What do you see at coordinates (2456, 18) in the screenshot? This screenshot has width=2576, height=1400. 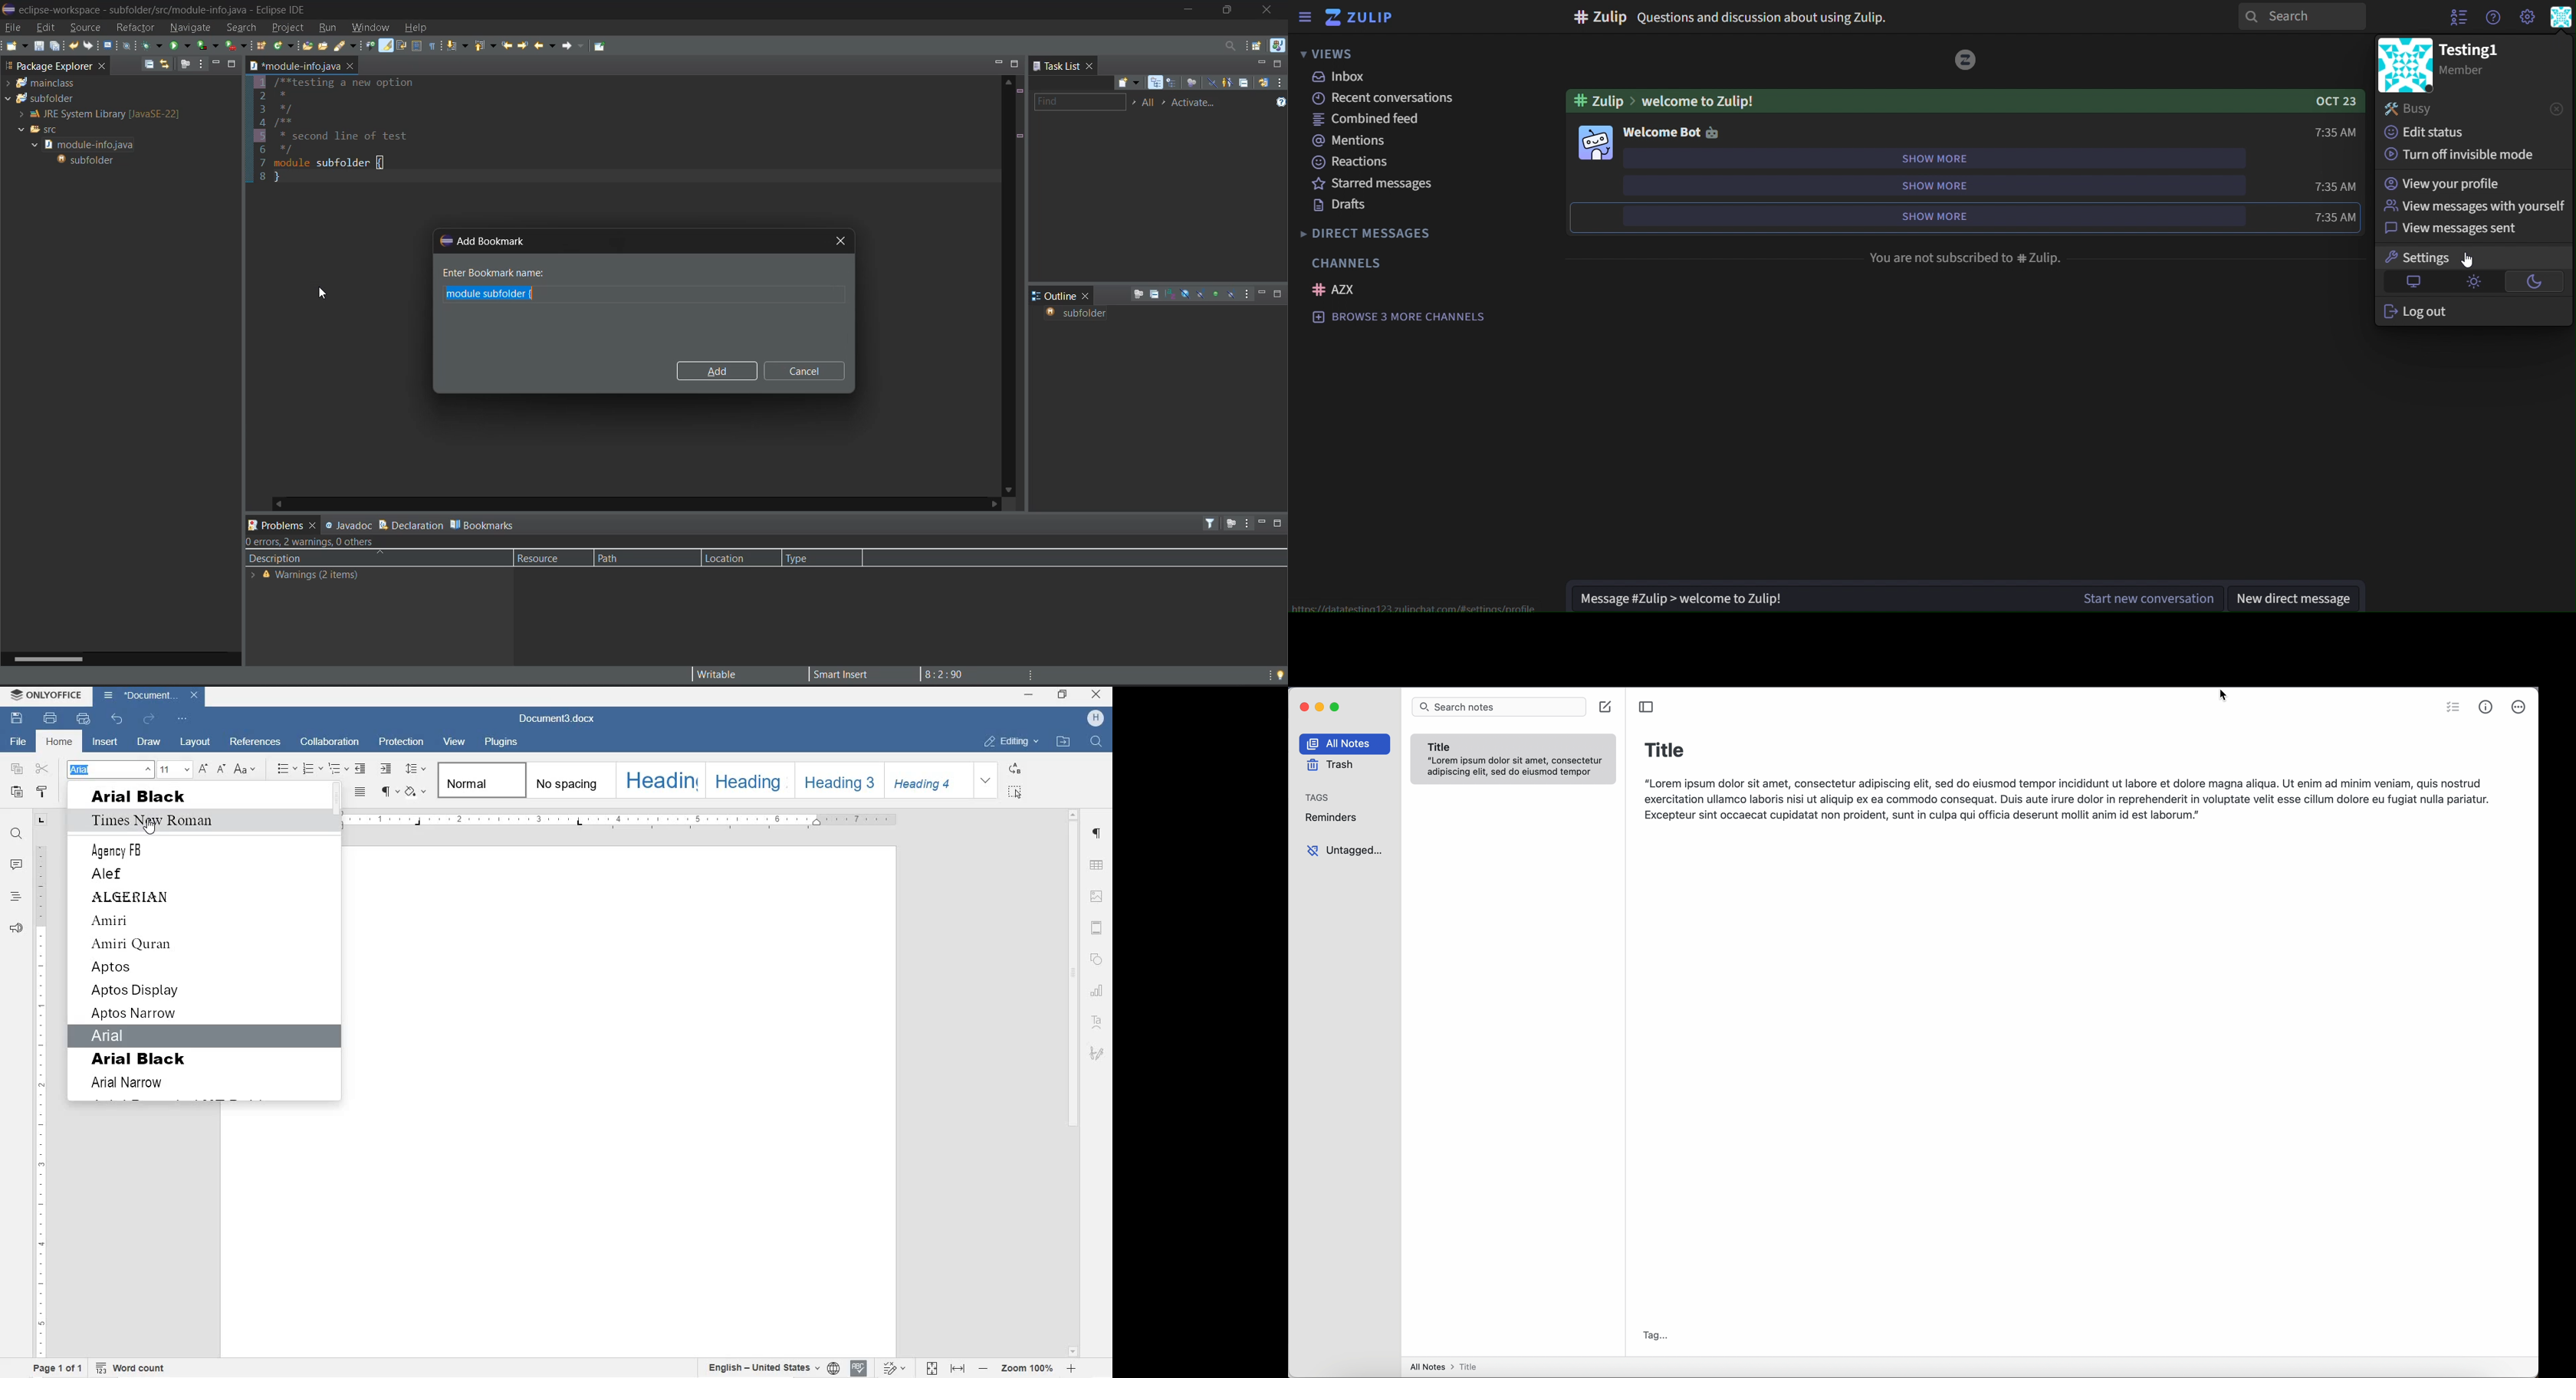 I see `show user list` at bounding box center [2456, 18].